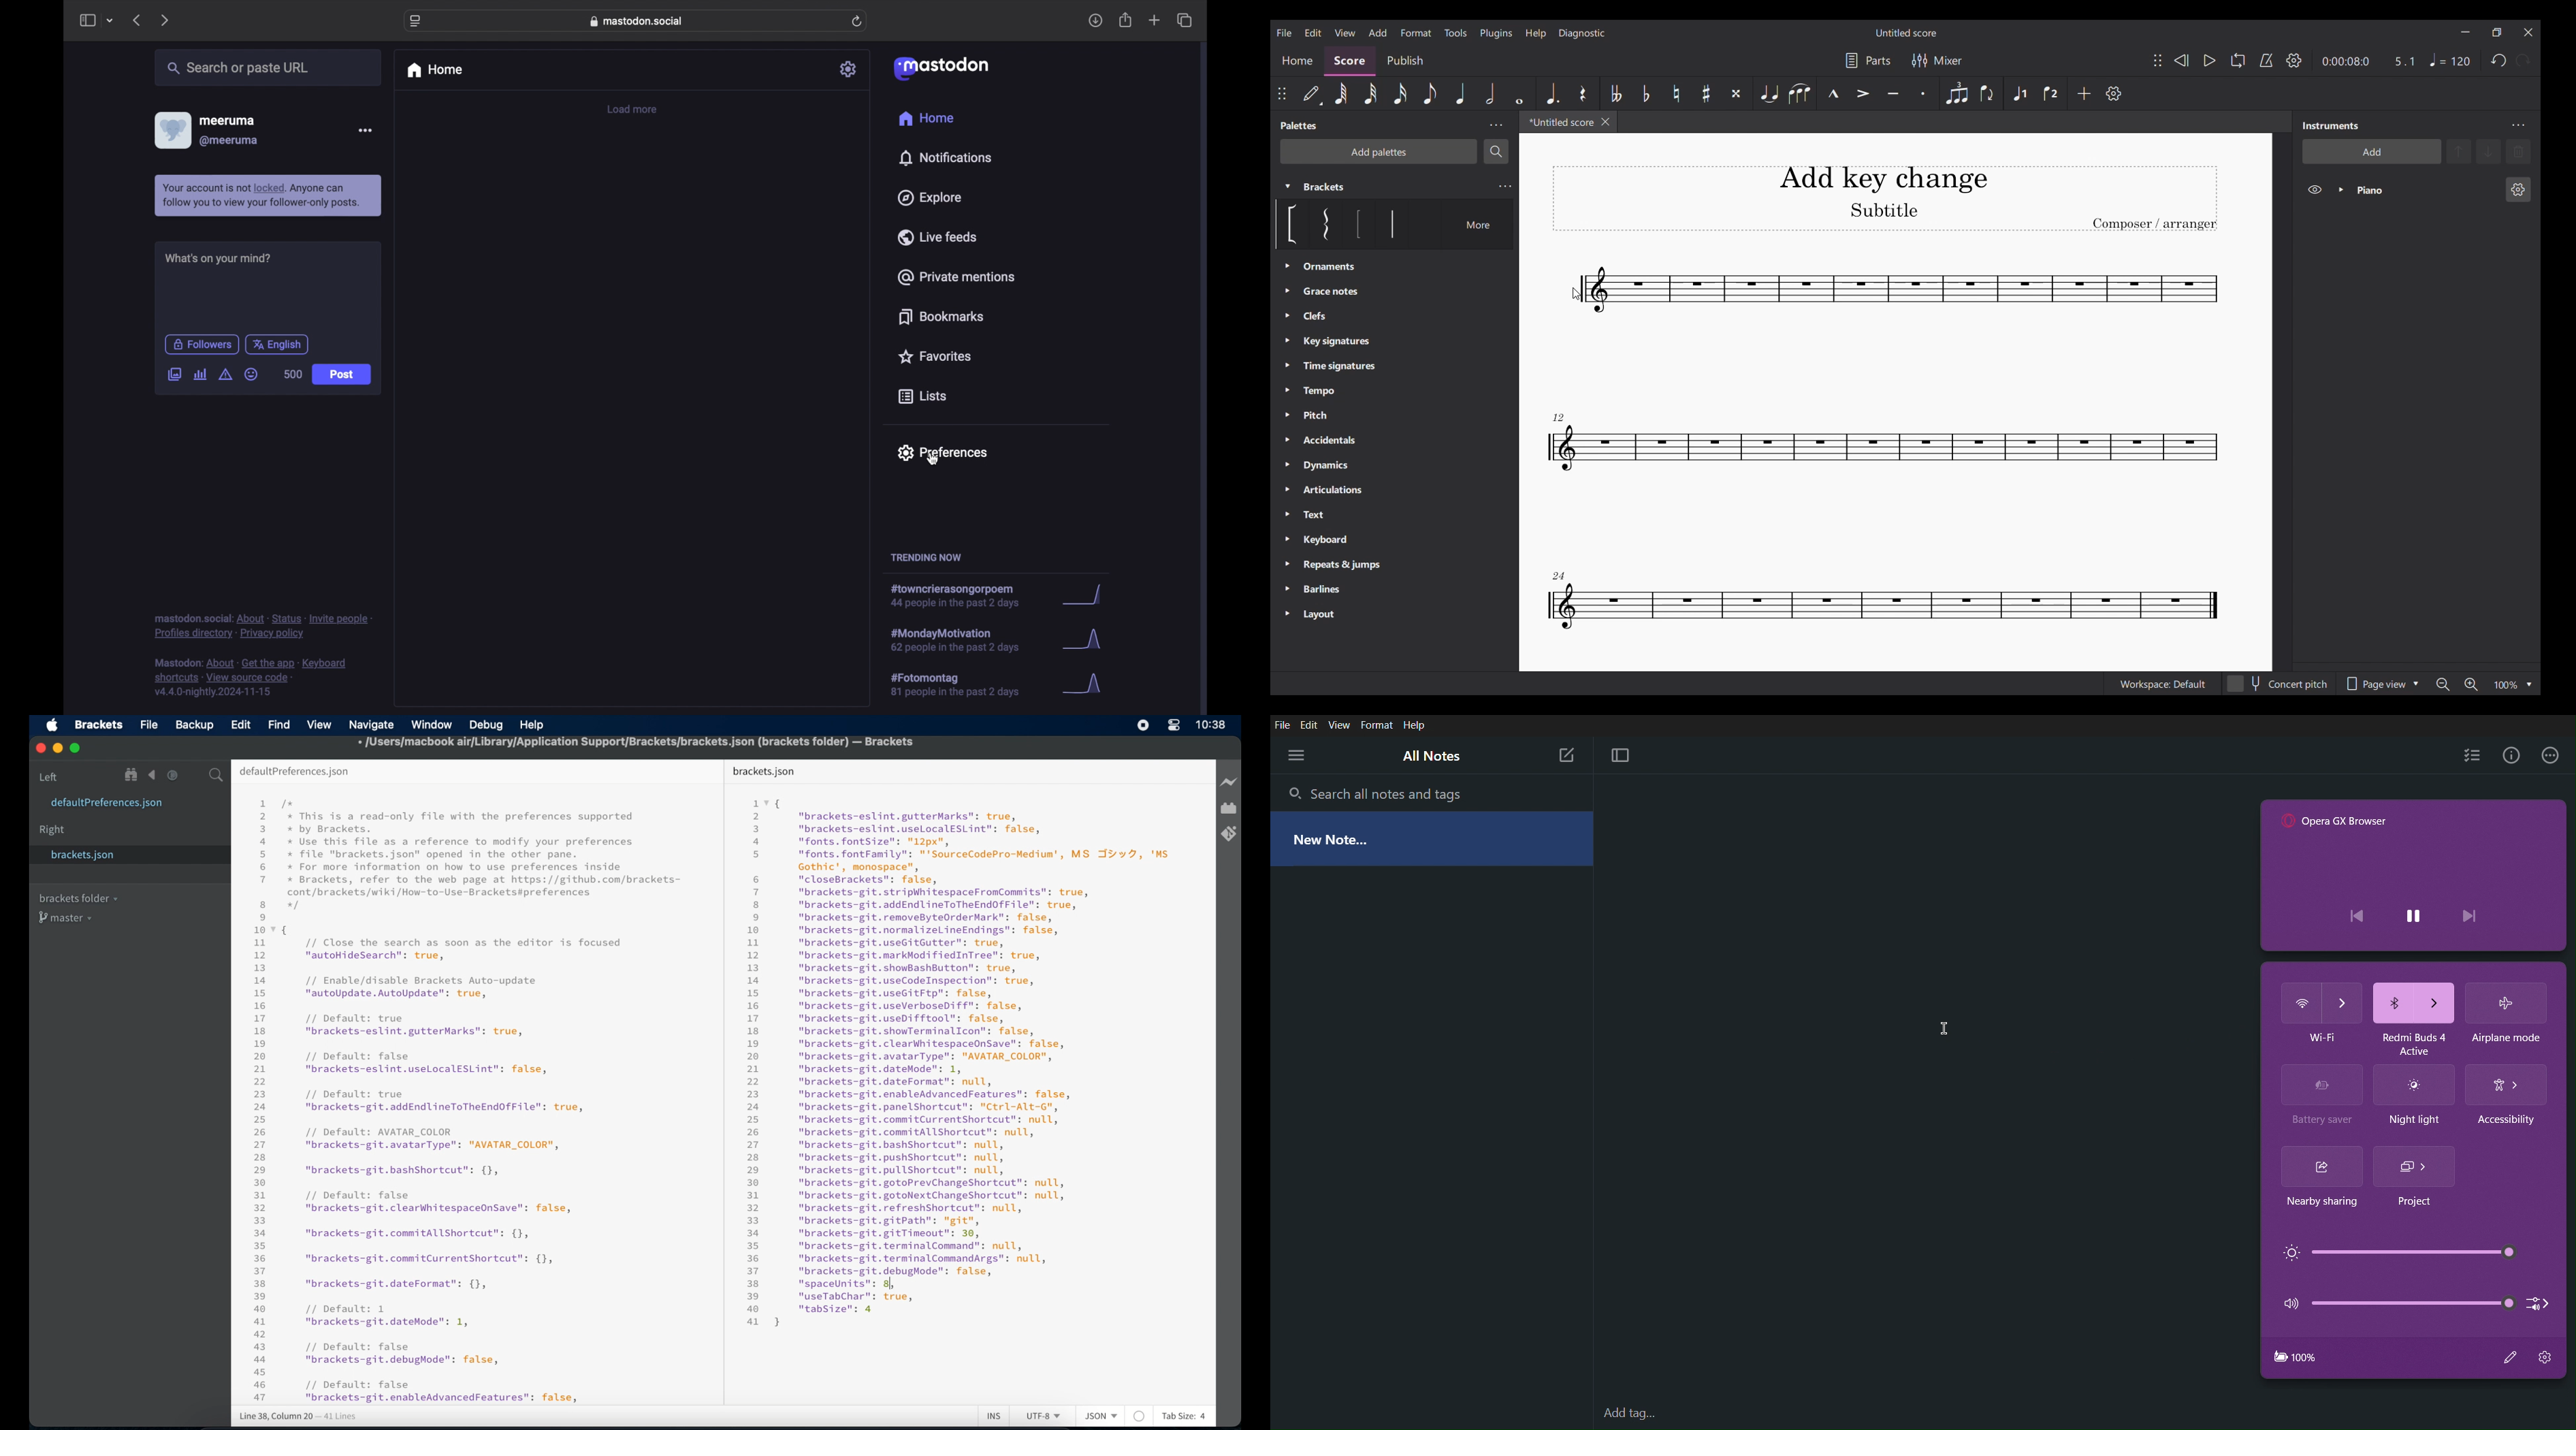 The width and height of the screenshot is (2576, 1456). Describe the element at coordinates (2415, 1085) in the screenshot. I see `Night light` at that location.